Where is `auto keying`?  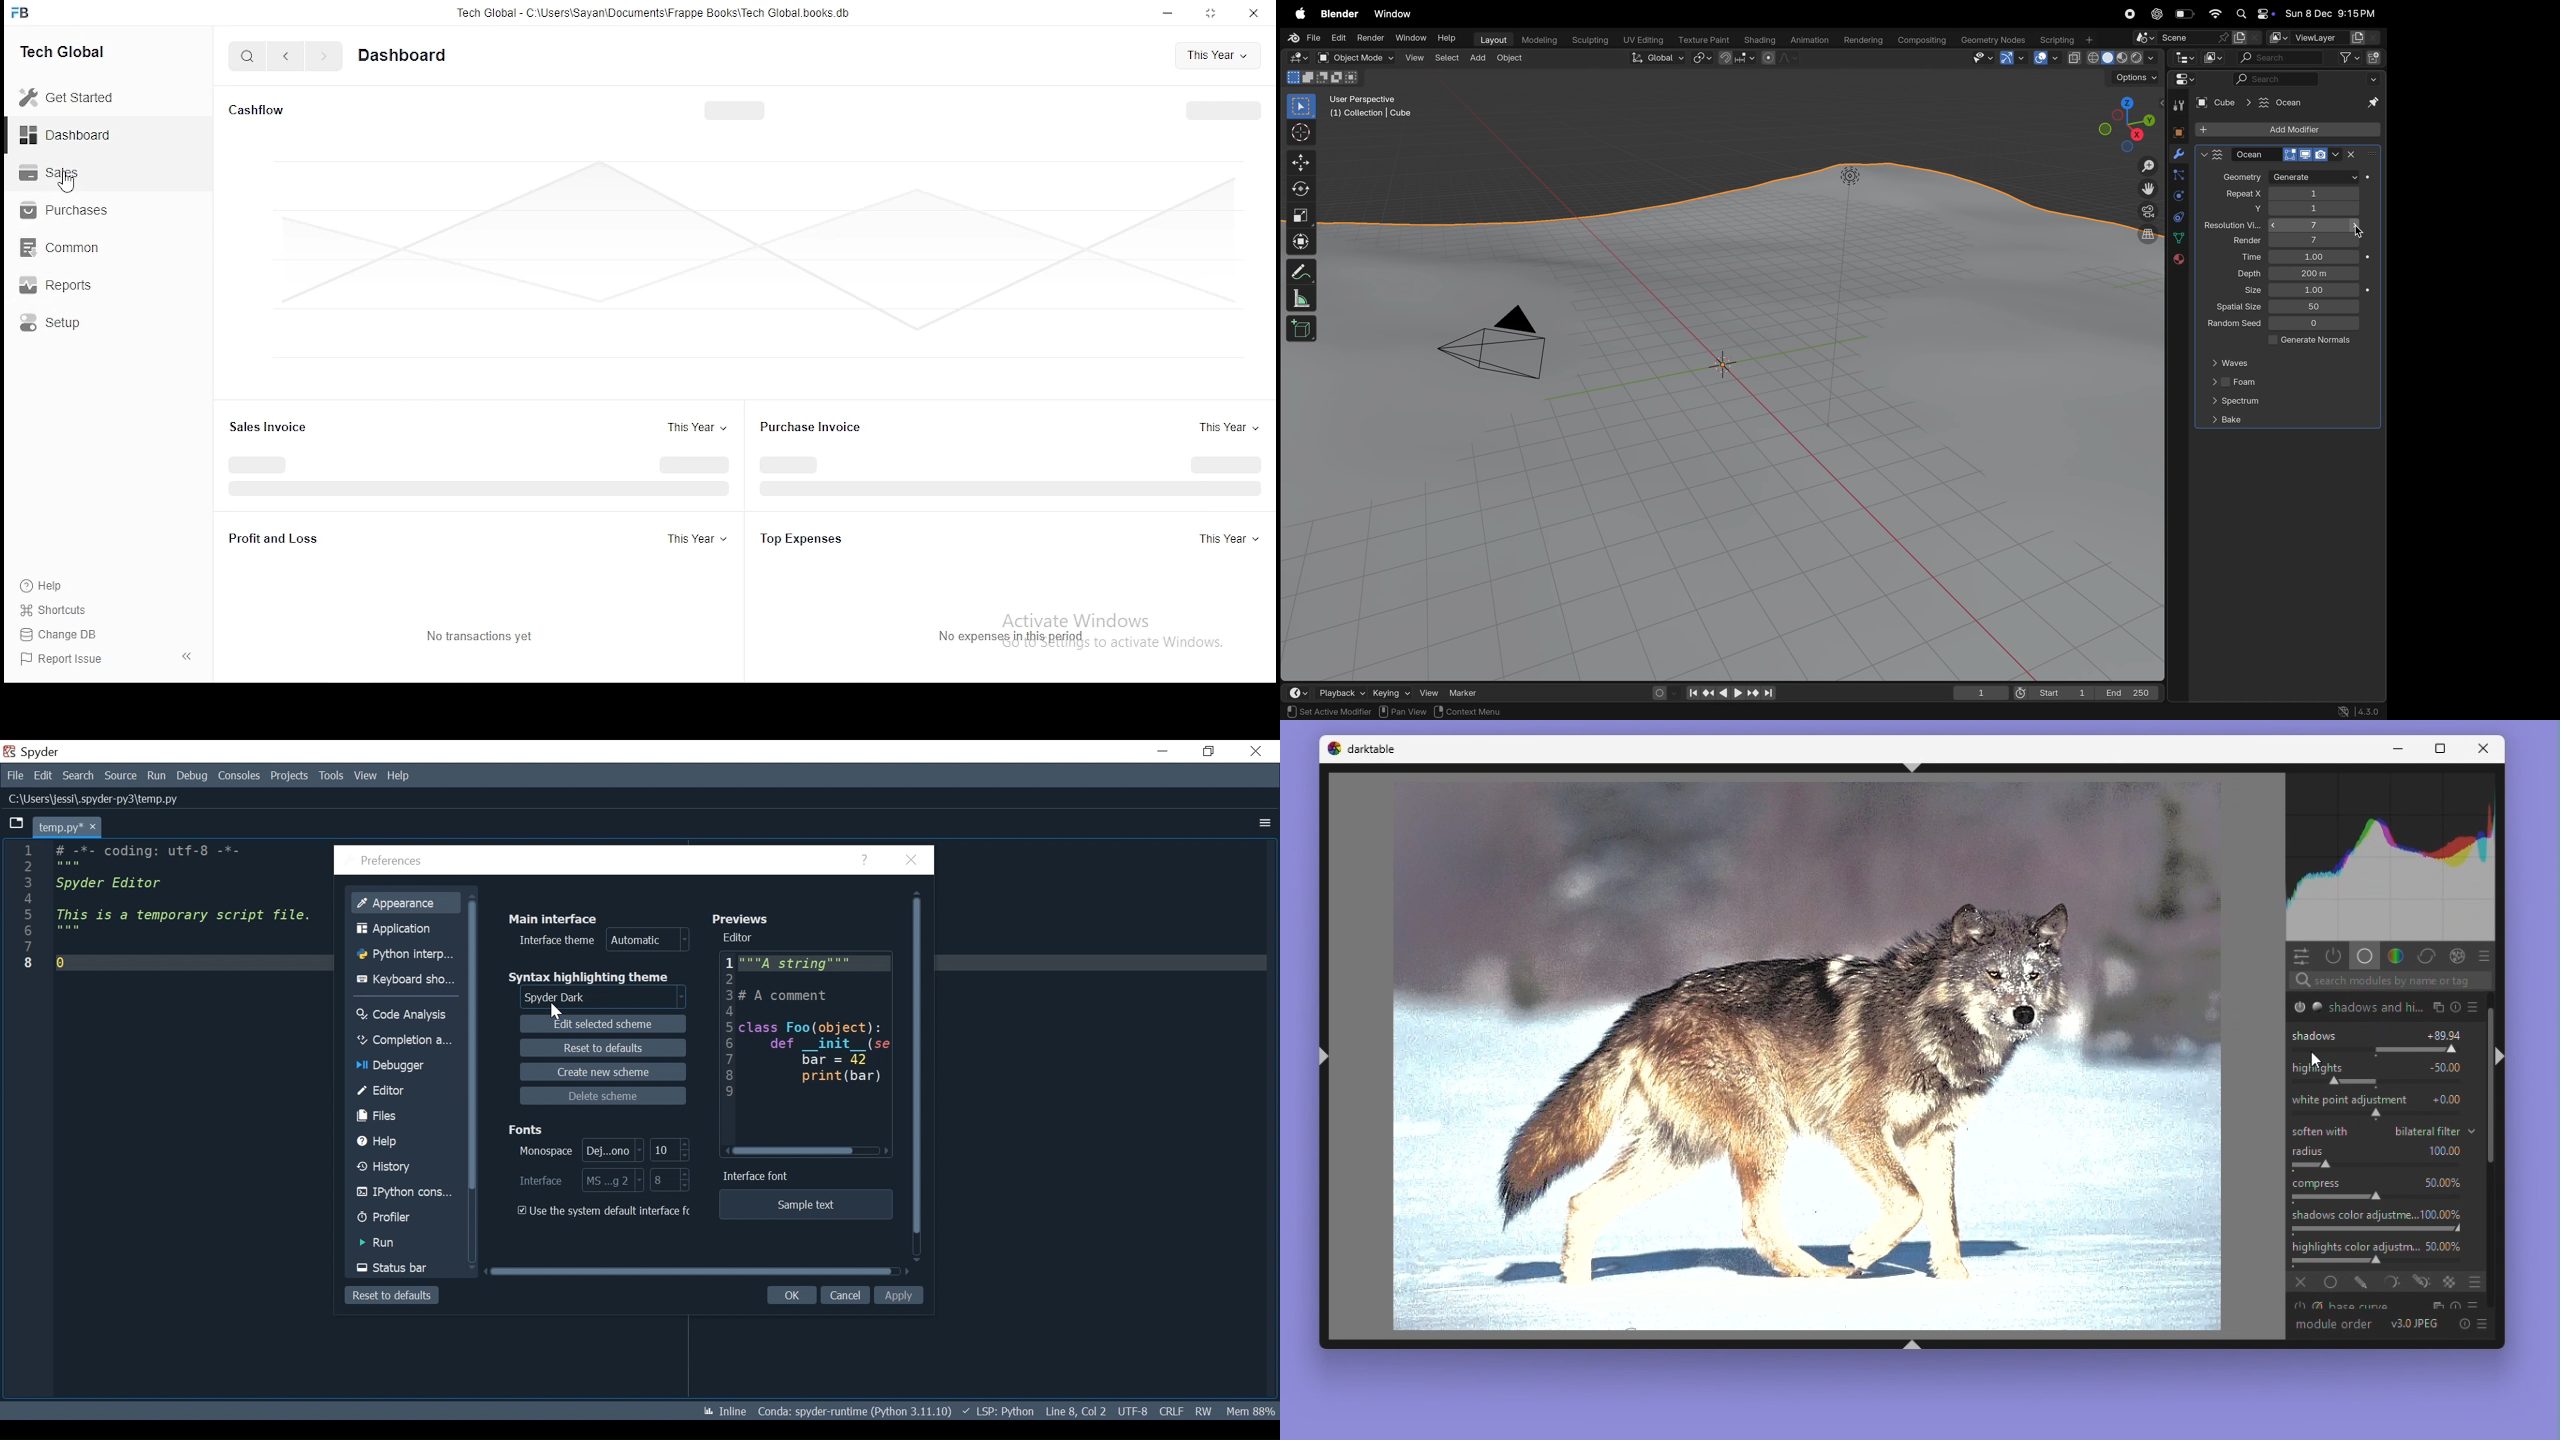
auto keying is located at coordinates (1661, 691).